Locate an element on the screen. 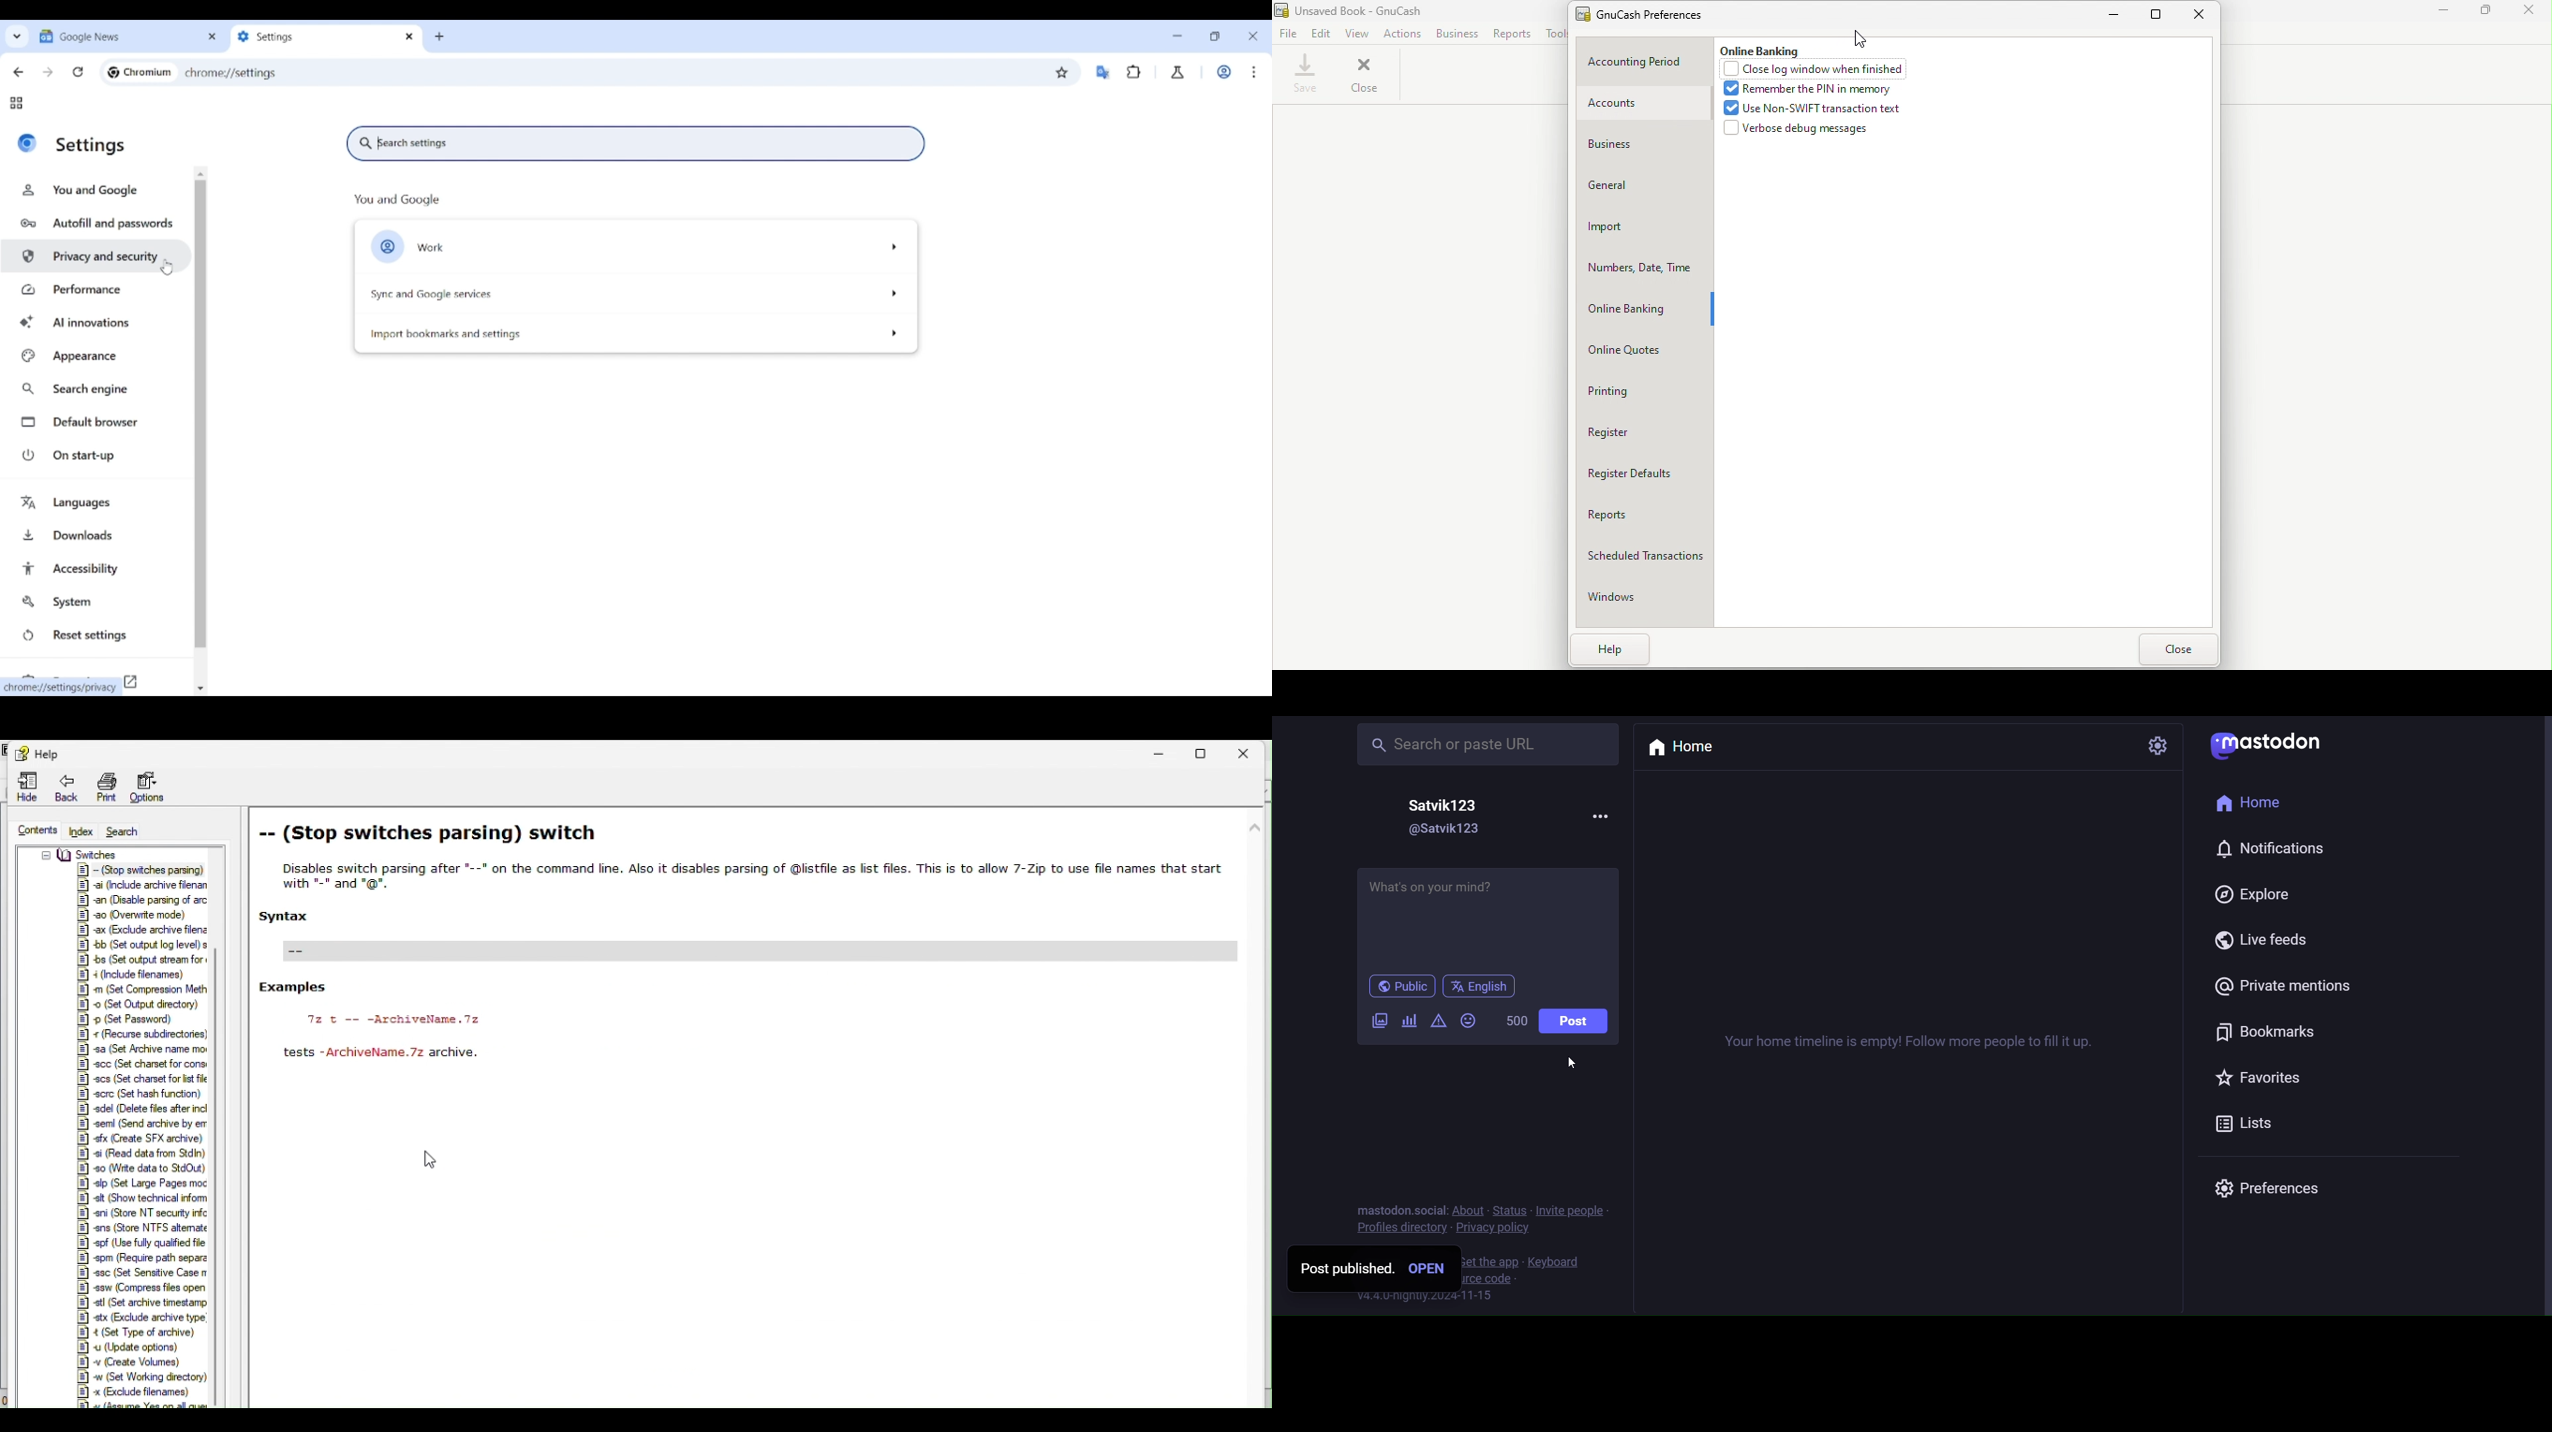 Image resolution: width=2576 pixels, height=1456 pixels. help is located at coordinates (35, 754).